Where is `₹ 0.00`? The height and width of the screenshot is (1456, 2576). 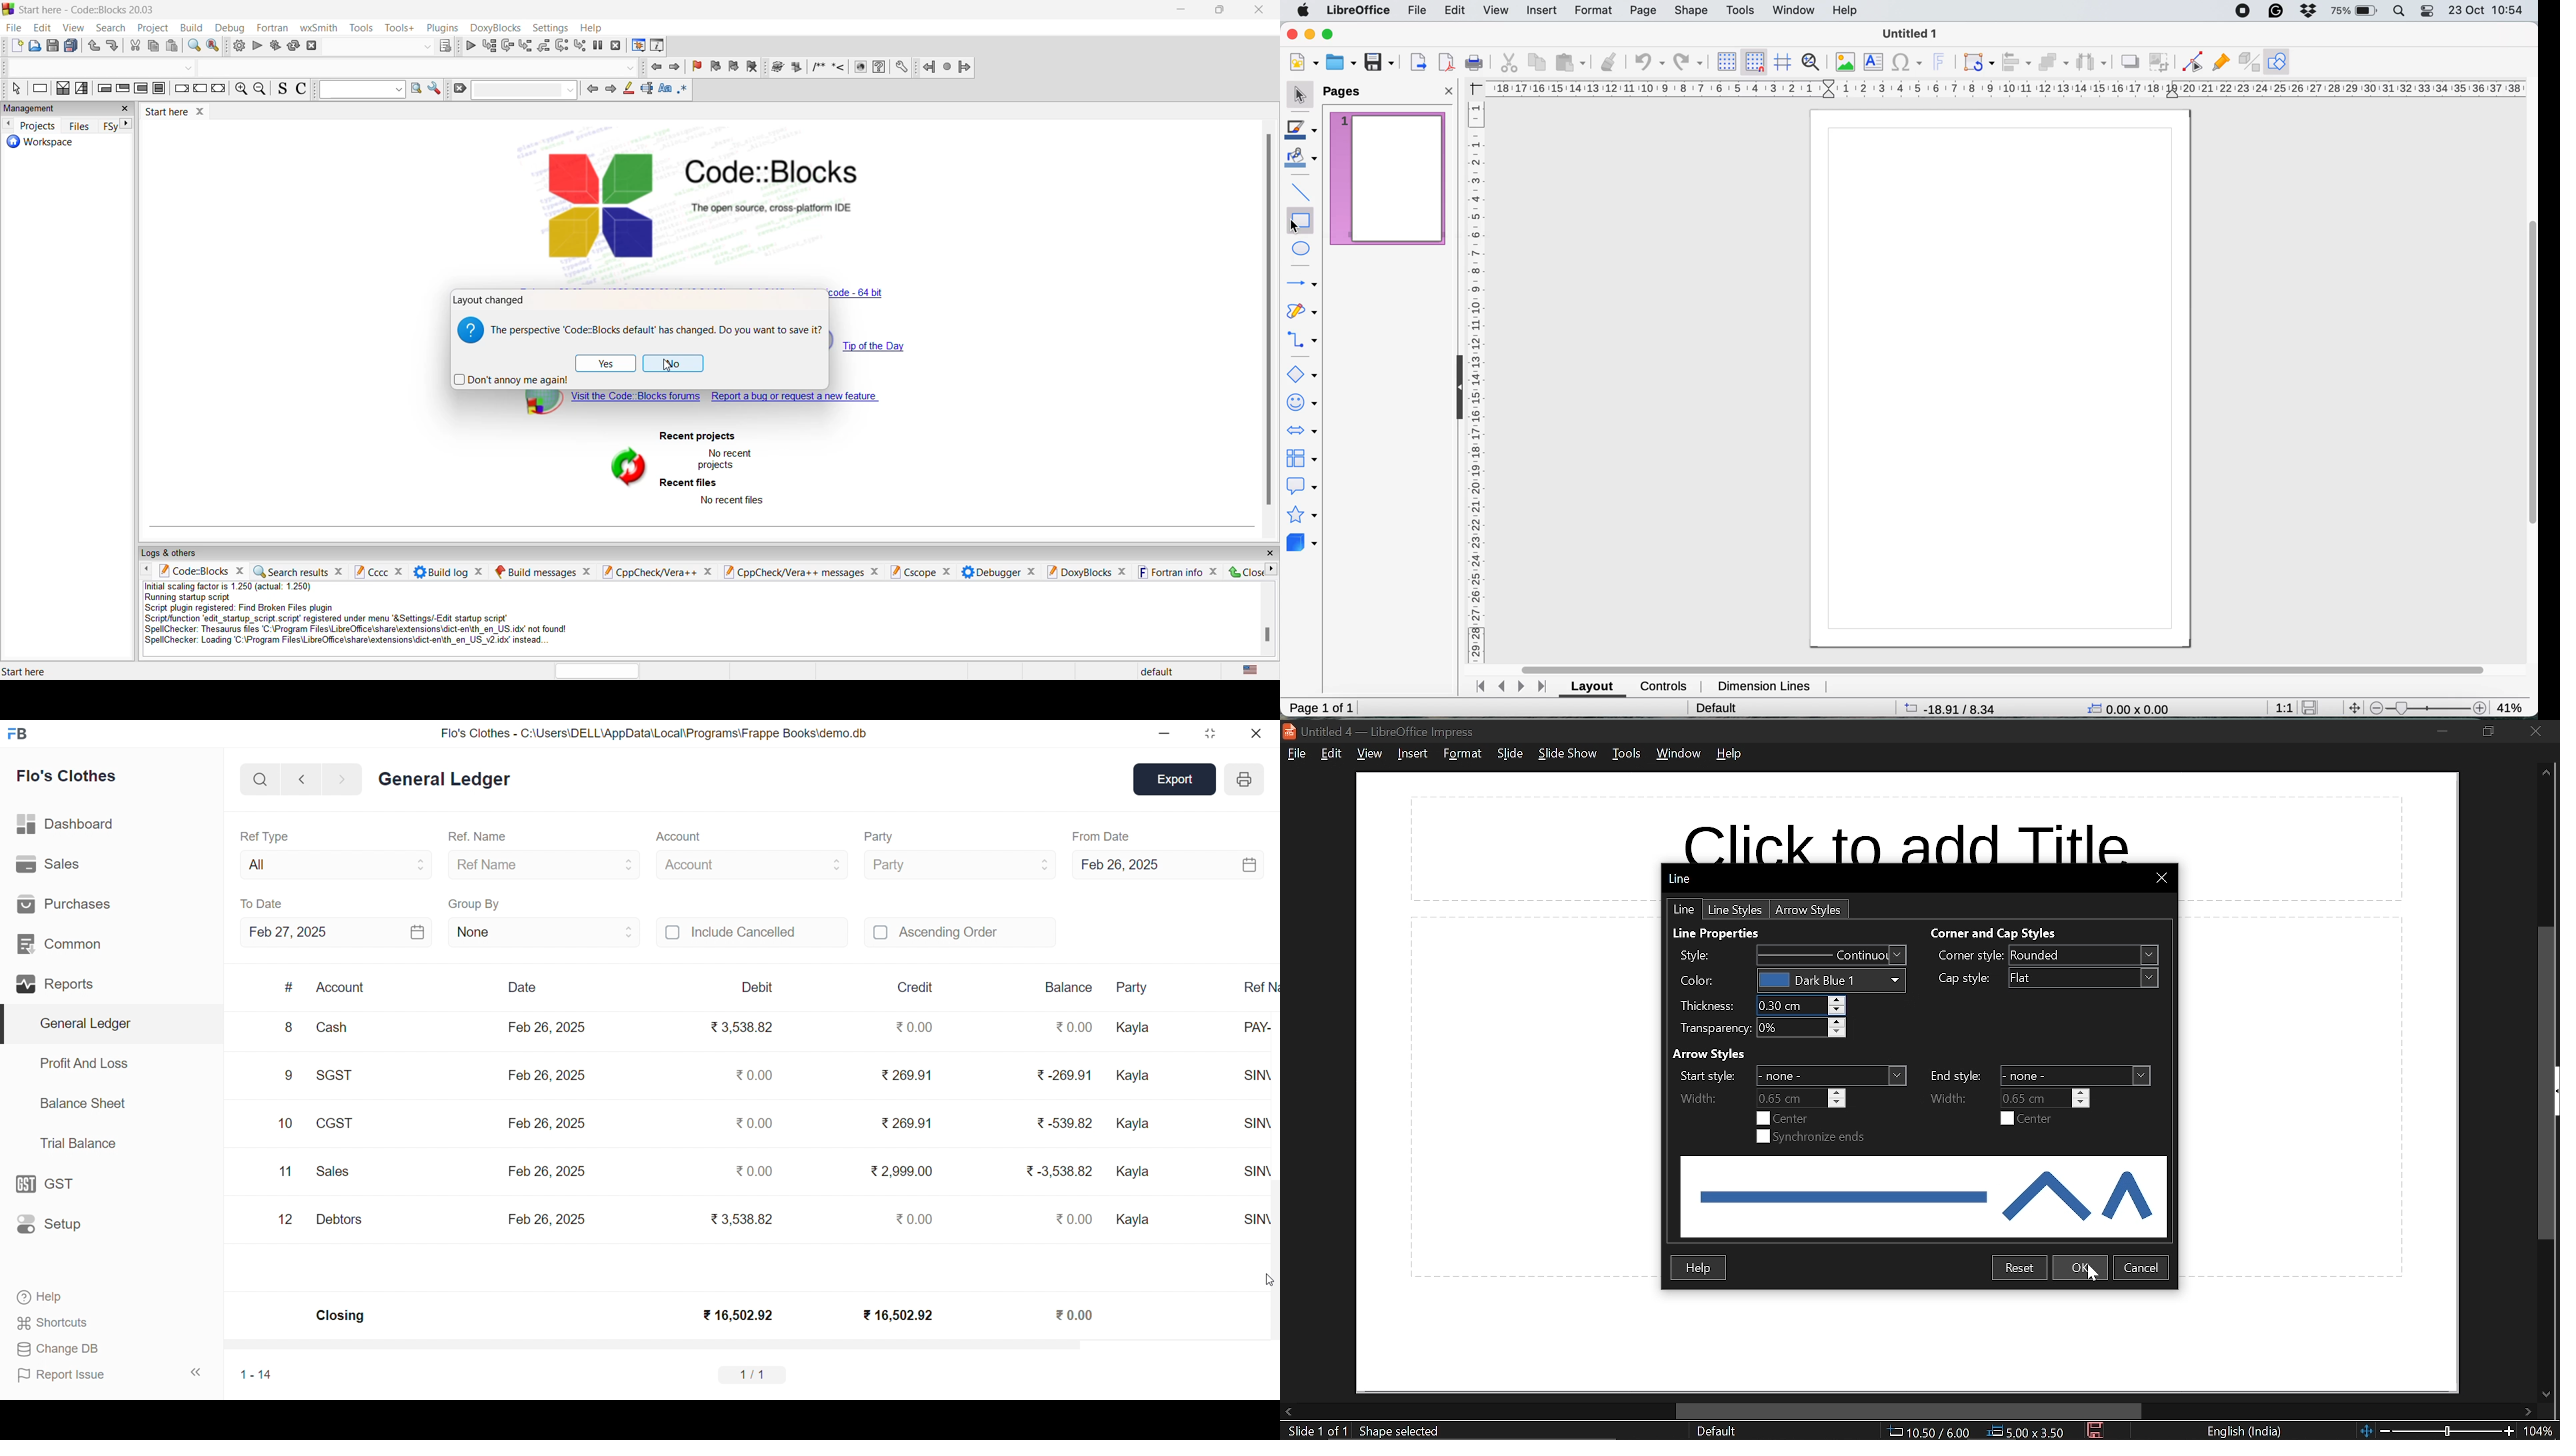
₹ 0.00 is located at coordinates (1072, 1027).